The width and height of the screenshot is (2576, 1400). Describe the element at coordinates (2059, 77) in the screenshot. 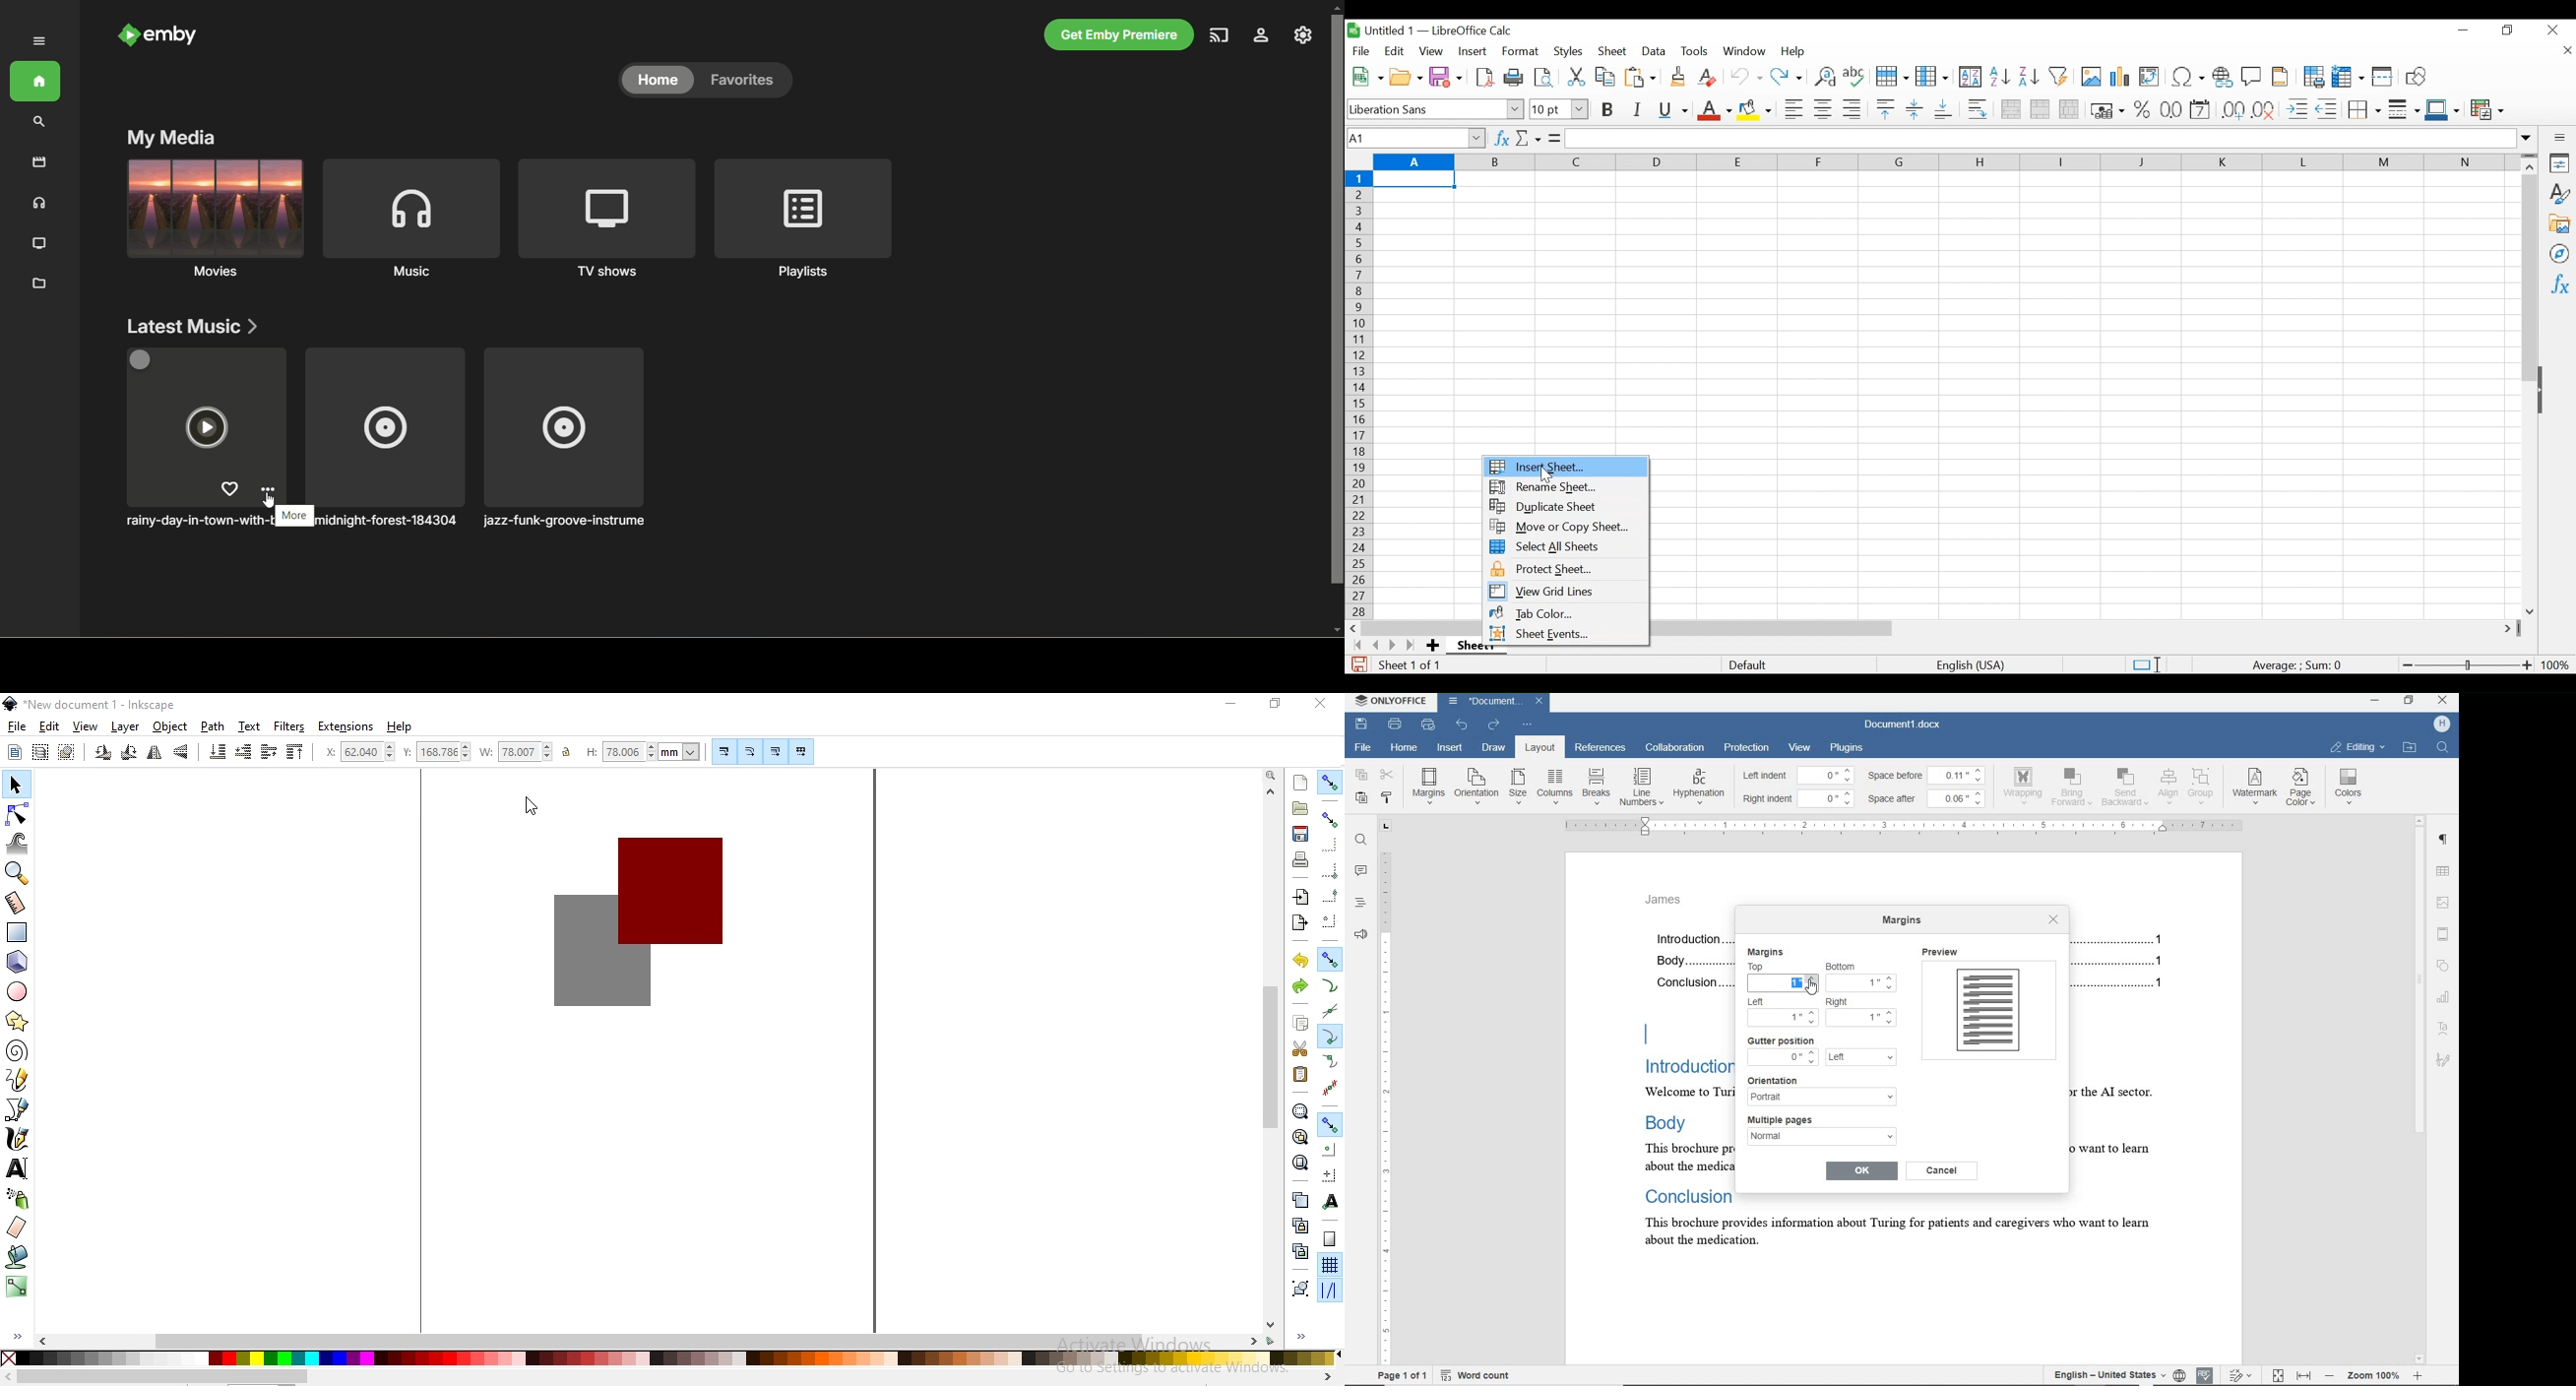

I see `Autofilter` at that location.